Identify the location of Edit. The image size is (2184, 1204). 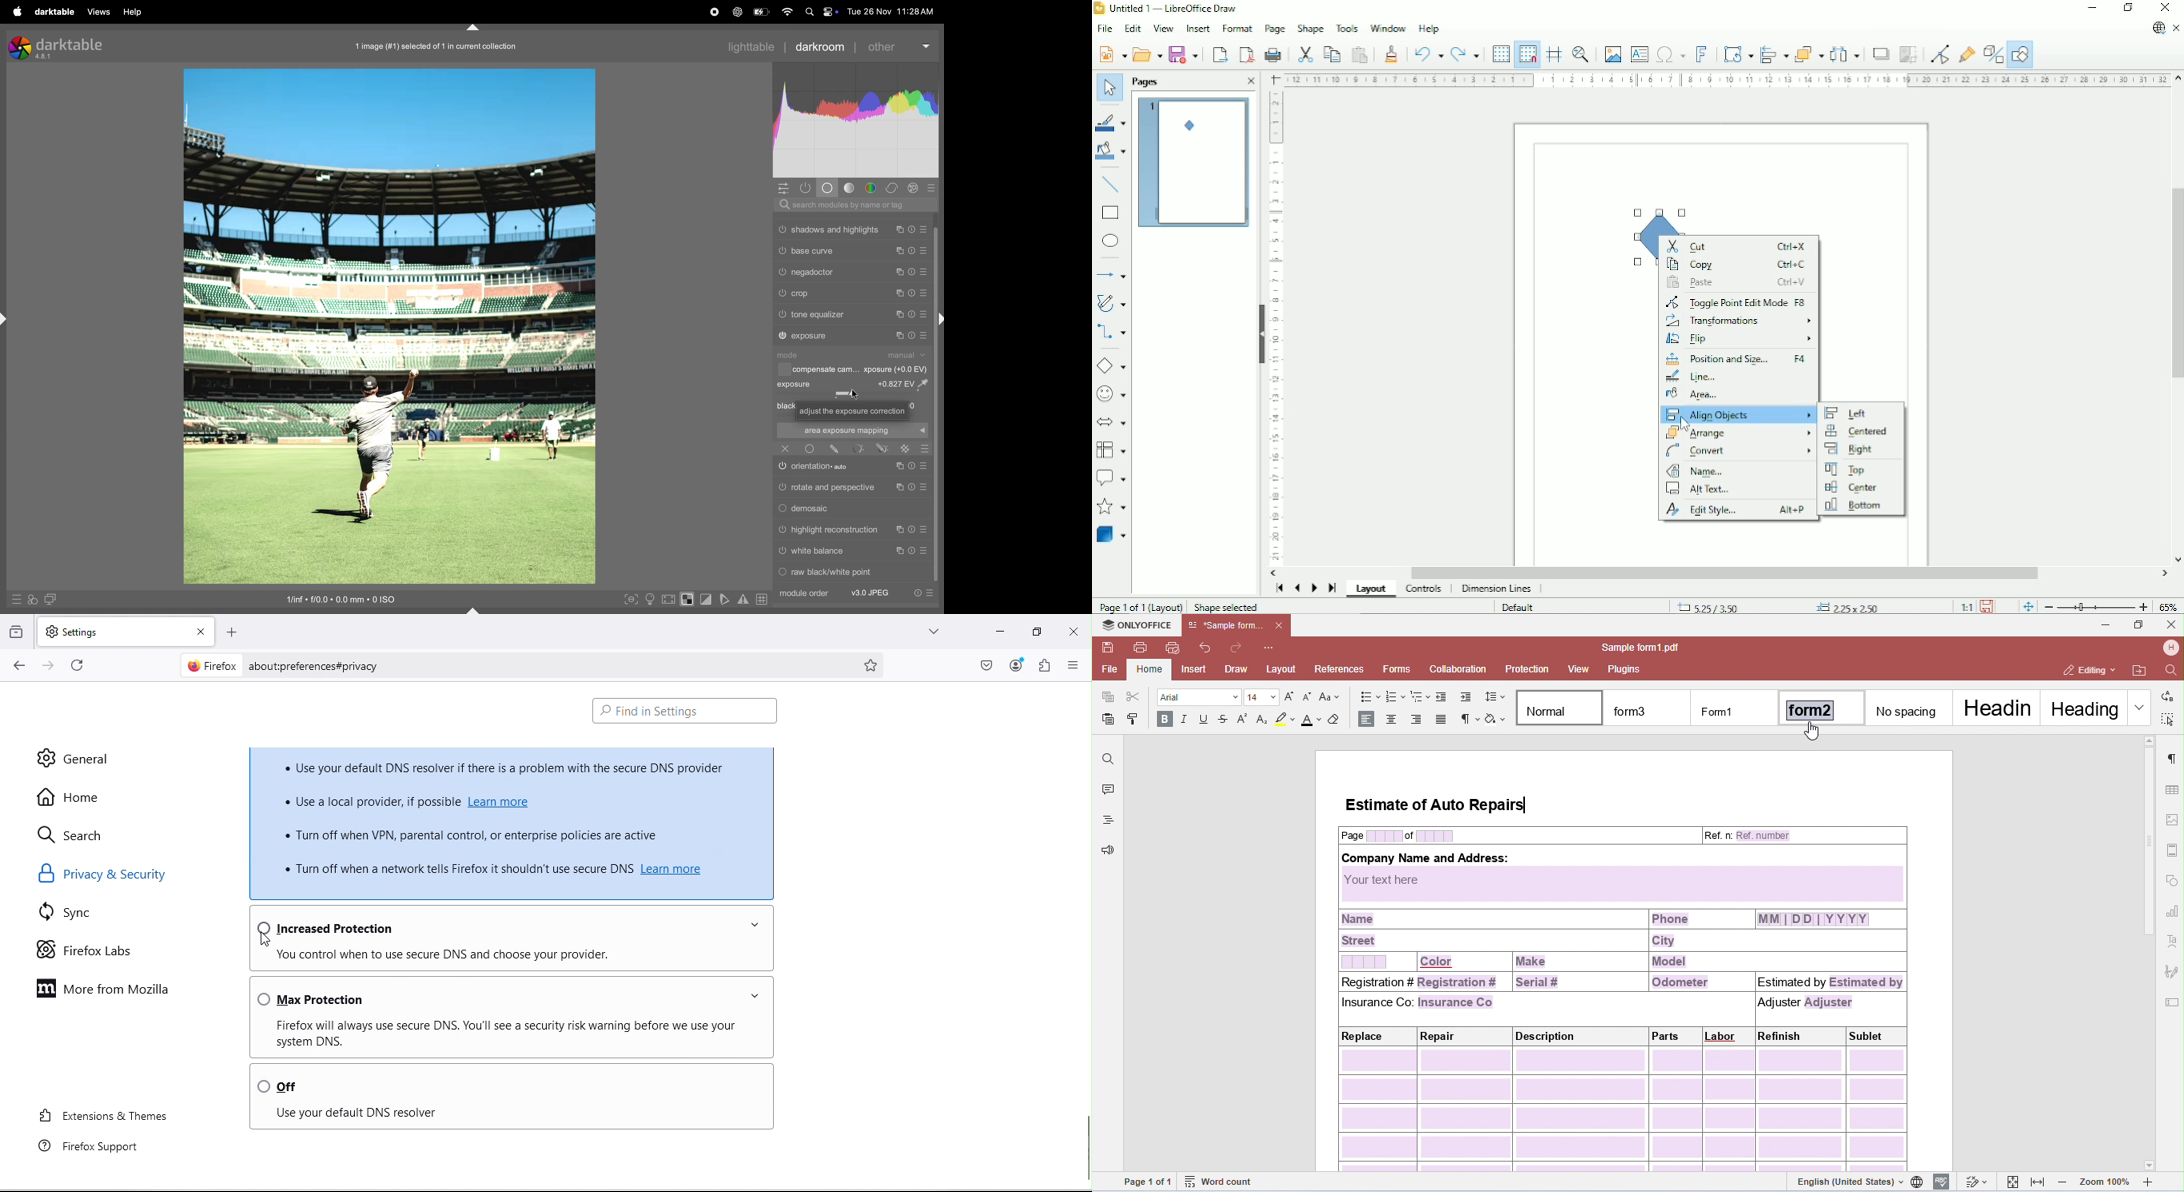
(1131, 28).